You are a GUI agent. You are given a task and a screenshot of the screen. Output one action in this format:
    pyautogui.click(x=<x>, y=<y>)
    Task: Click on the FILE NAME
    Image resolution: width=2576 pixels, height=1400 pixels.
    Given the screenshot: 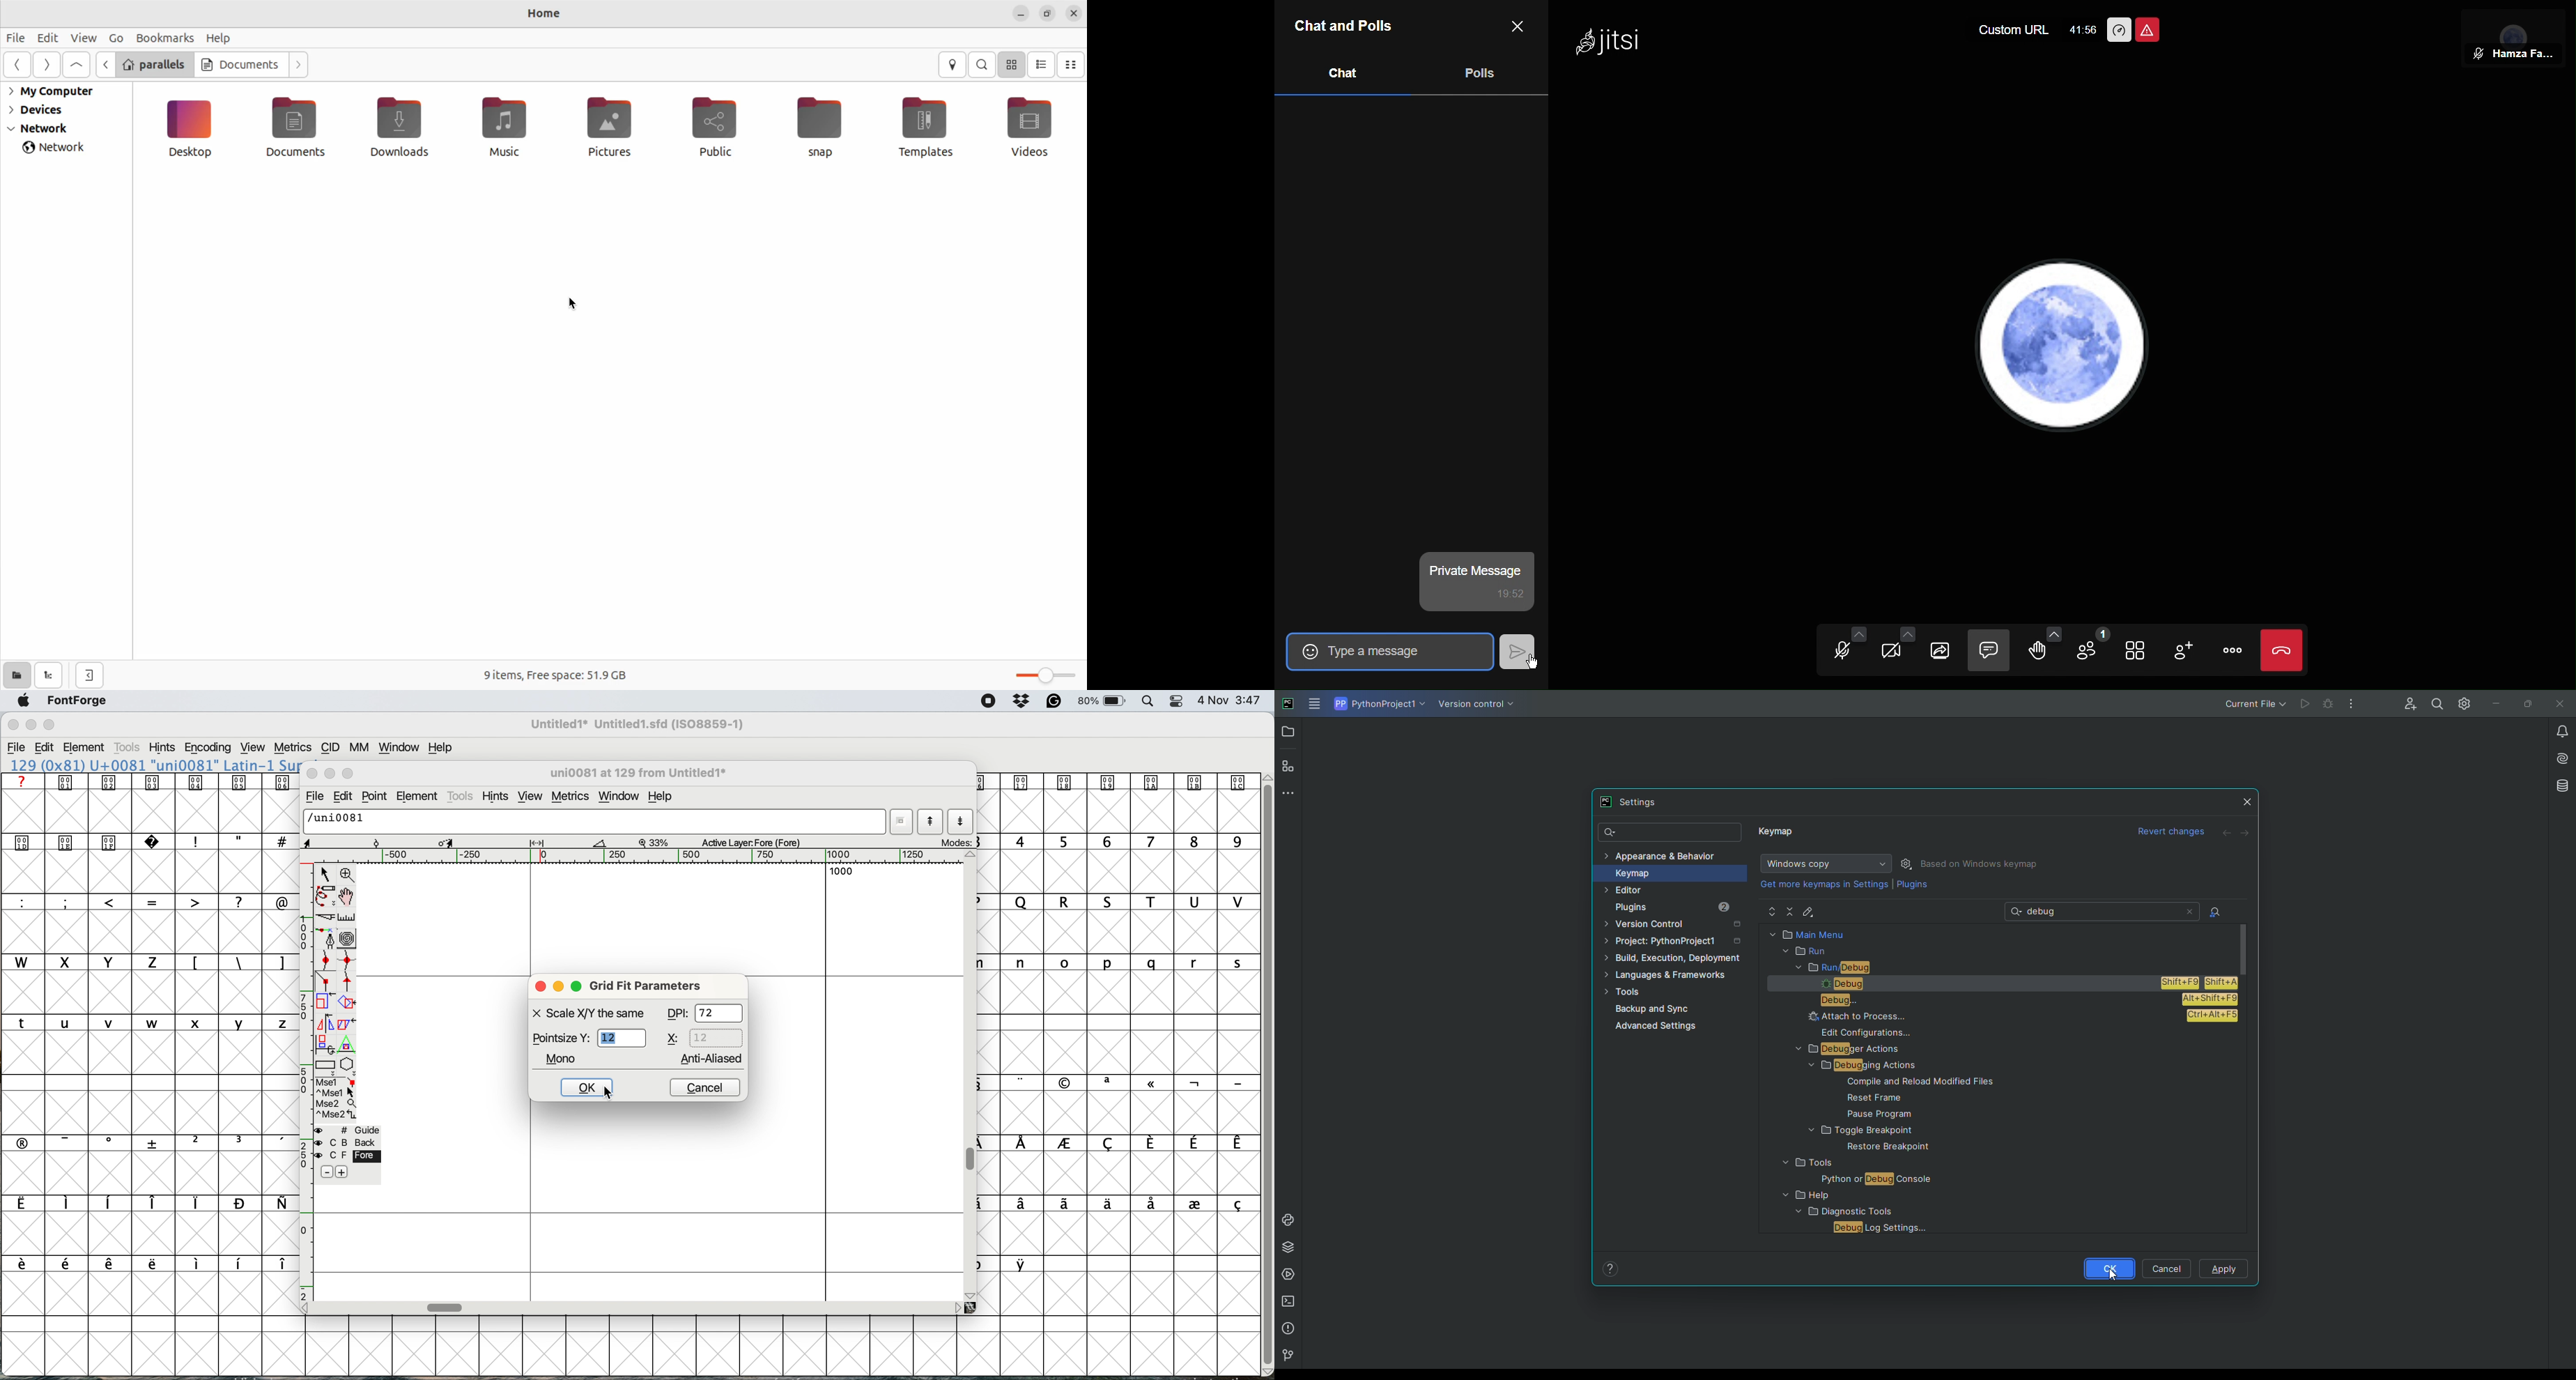 What is the action you would take?
    pyautogui.click(x=1924, y=1084)
    